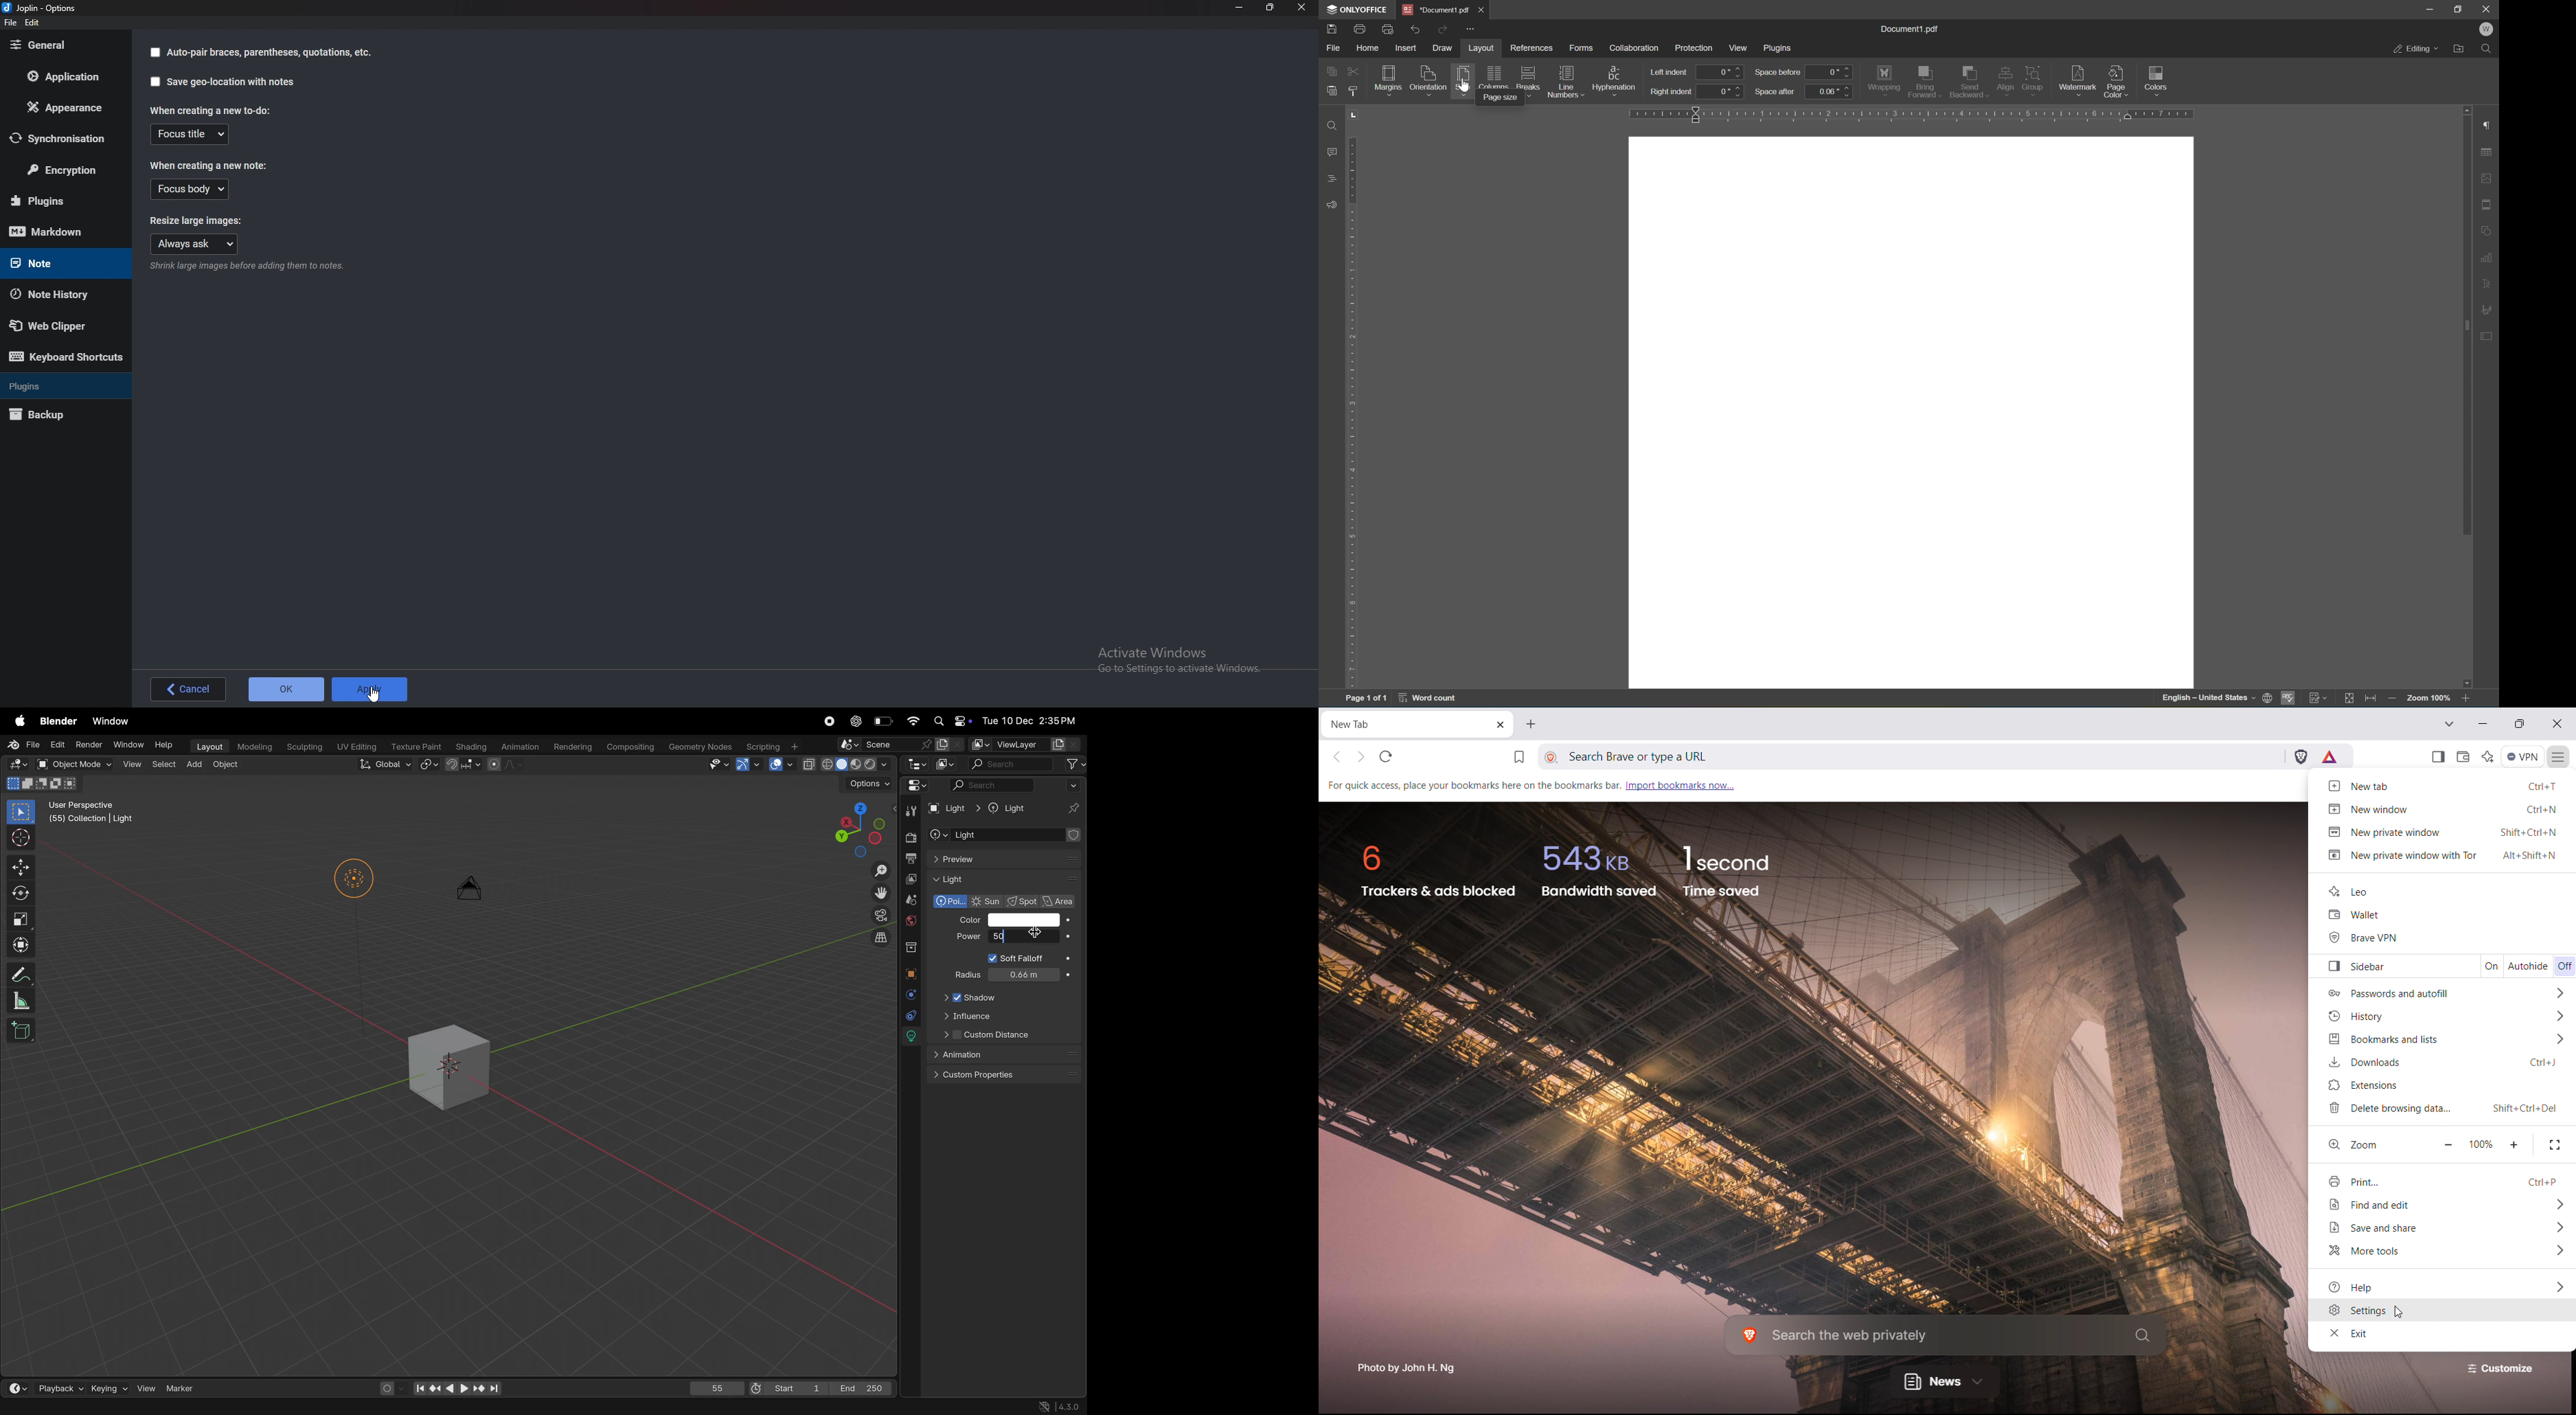  What do you see at coordinates (60, 201) in the screenshot?
I see `Plugins` at bounding box center [60, 201].